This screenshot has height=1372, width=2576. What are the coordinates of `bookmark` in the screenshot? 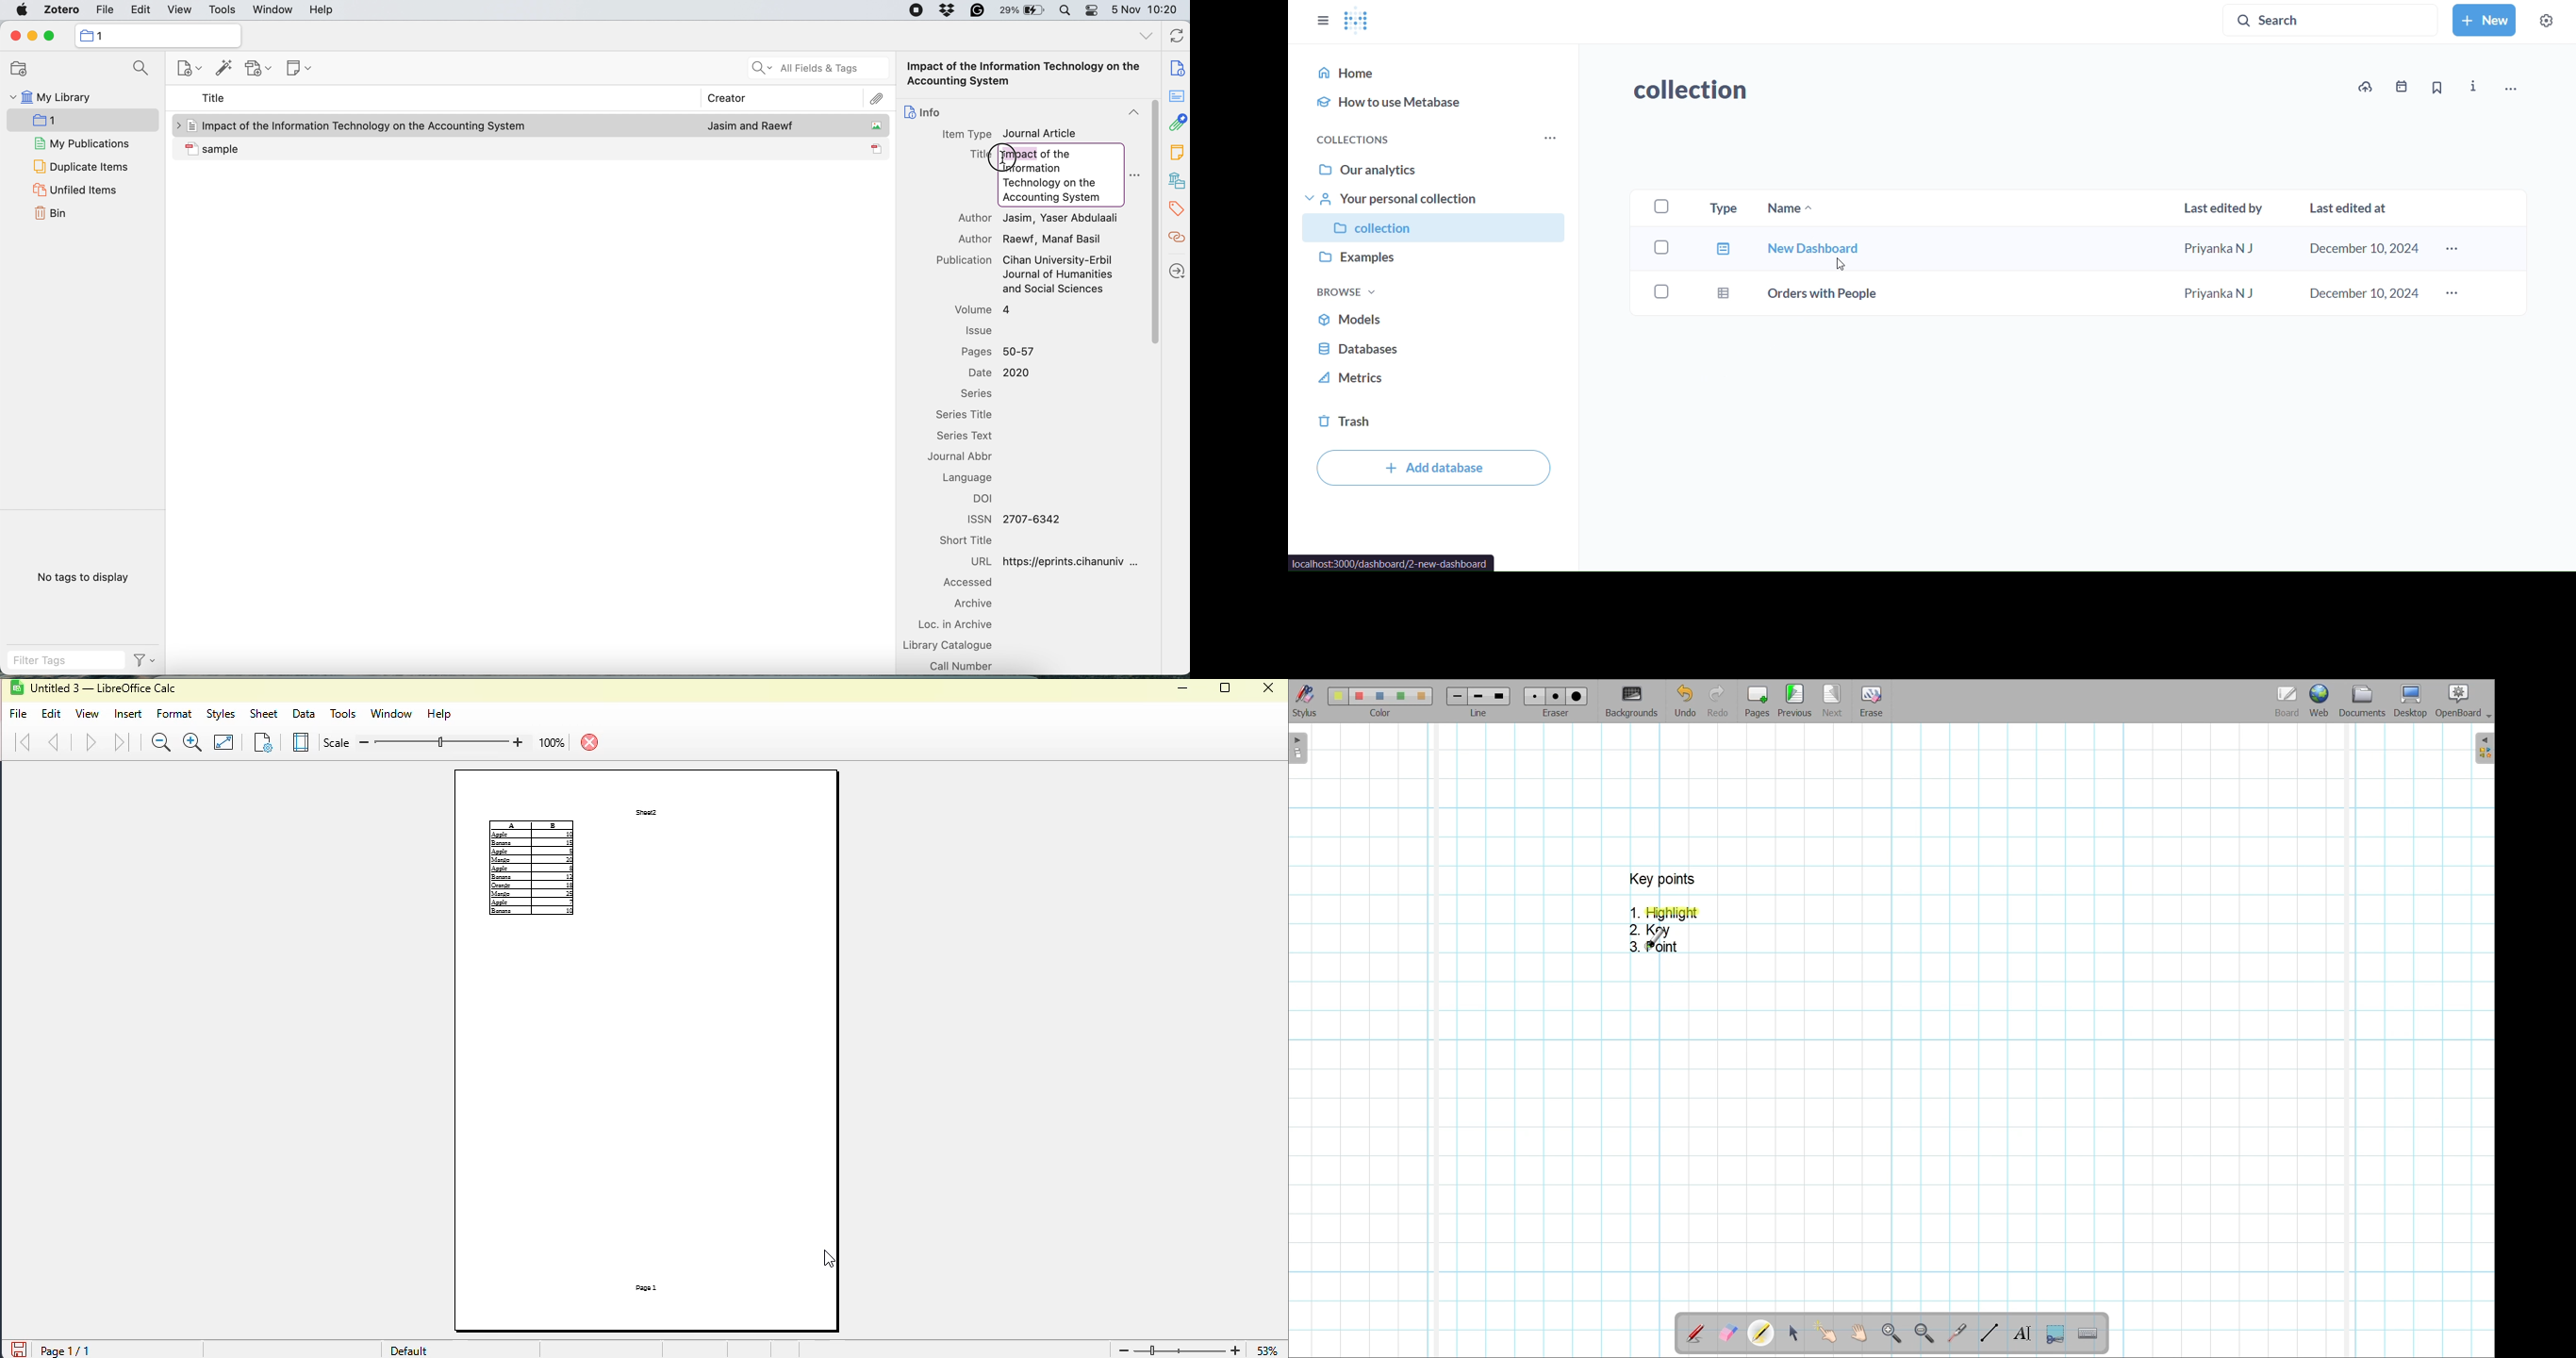 It's located at (2437, 87).